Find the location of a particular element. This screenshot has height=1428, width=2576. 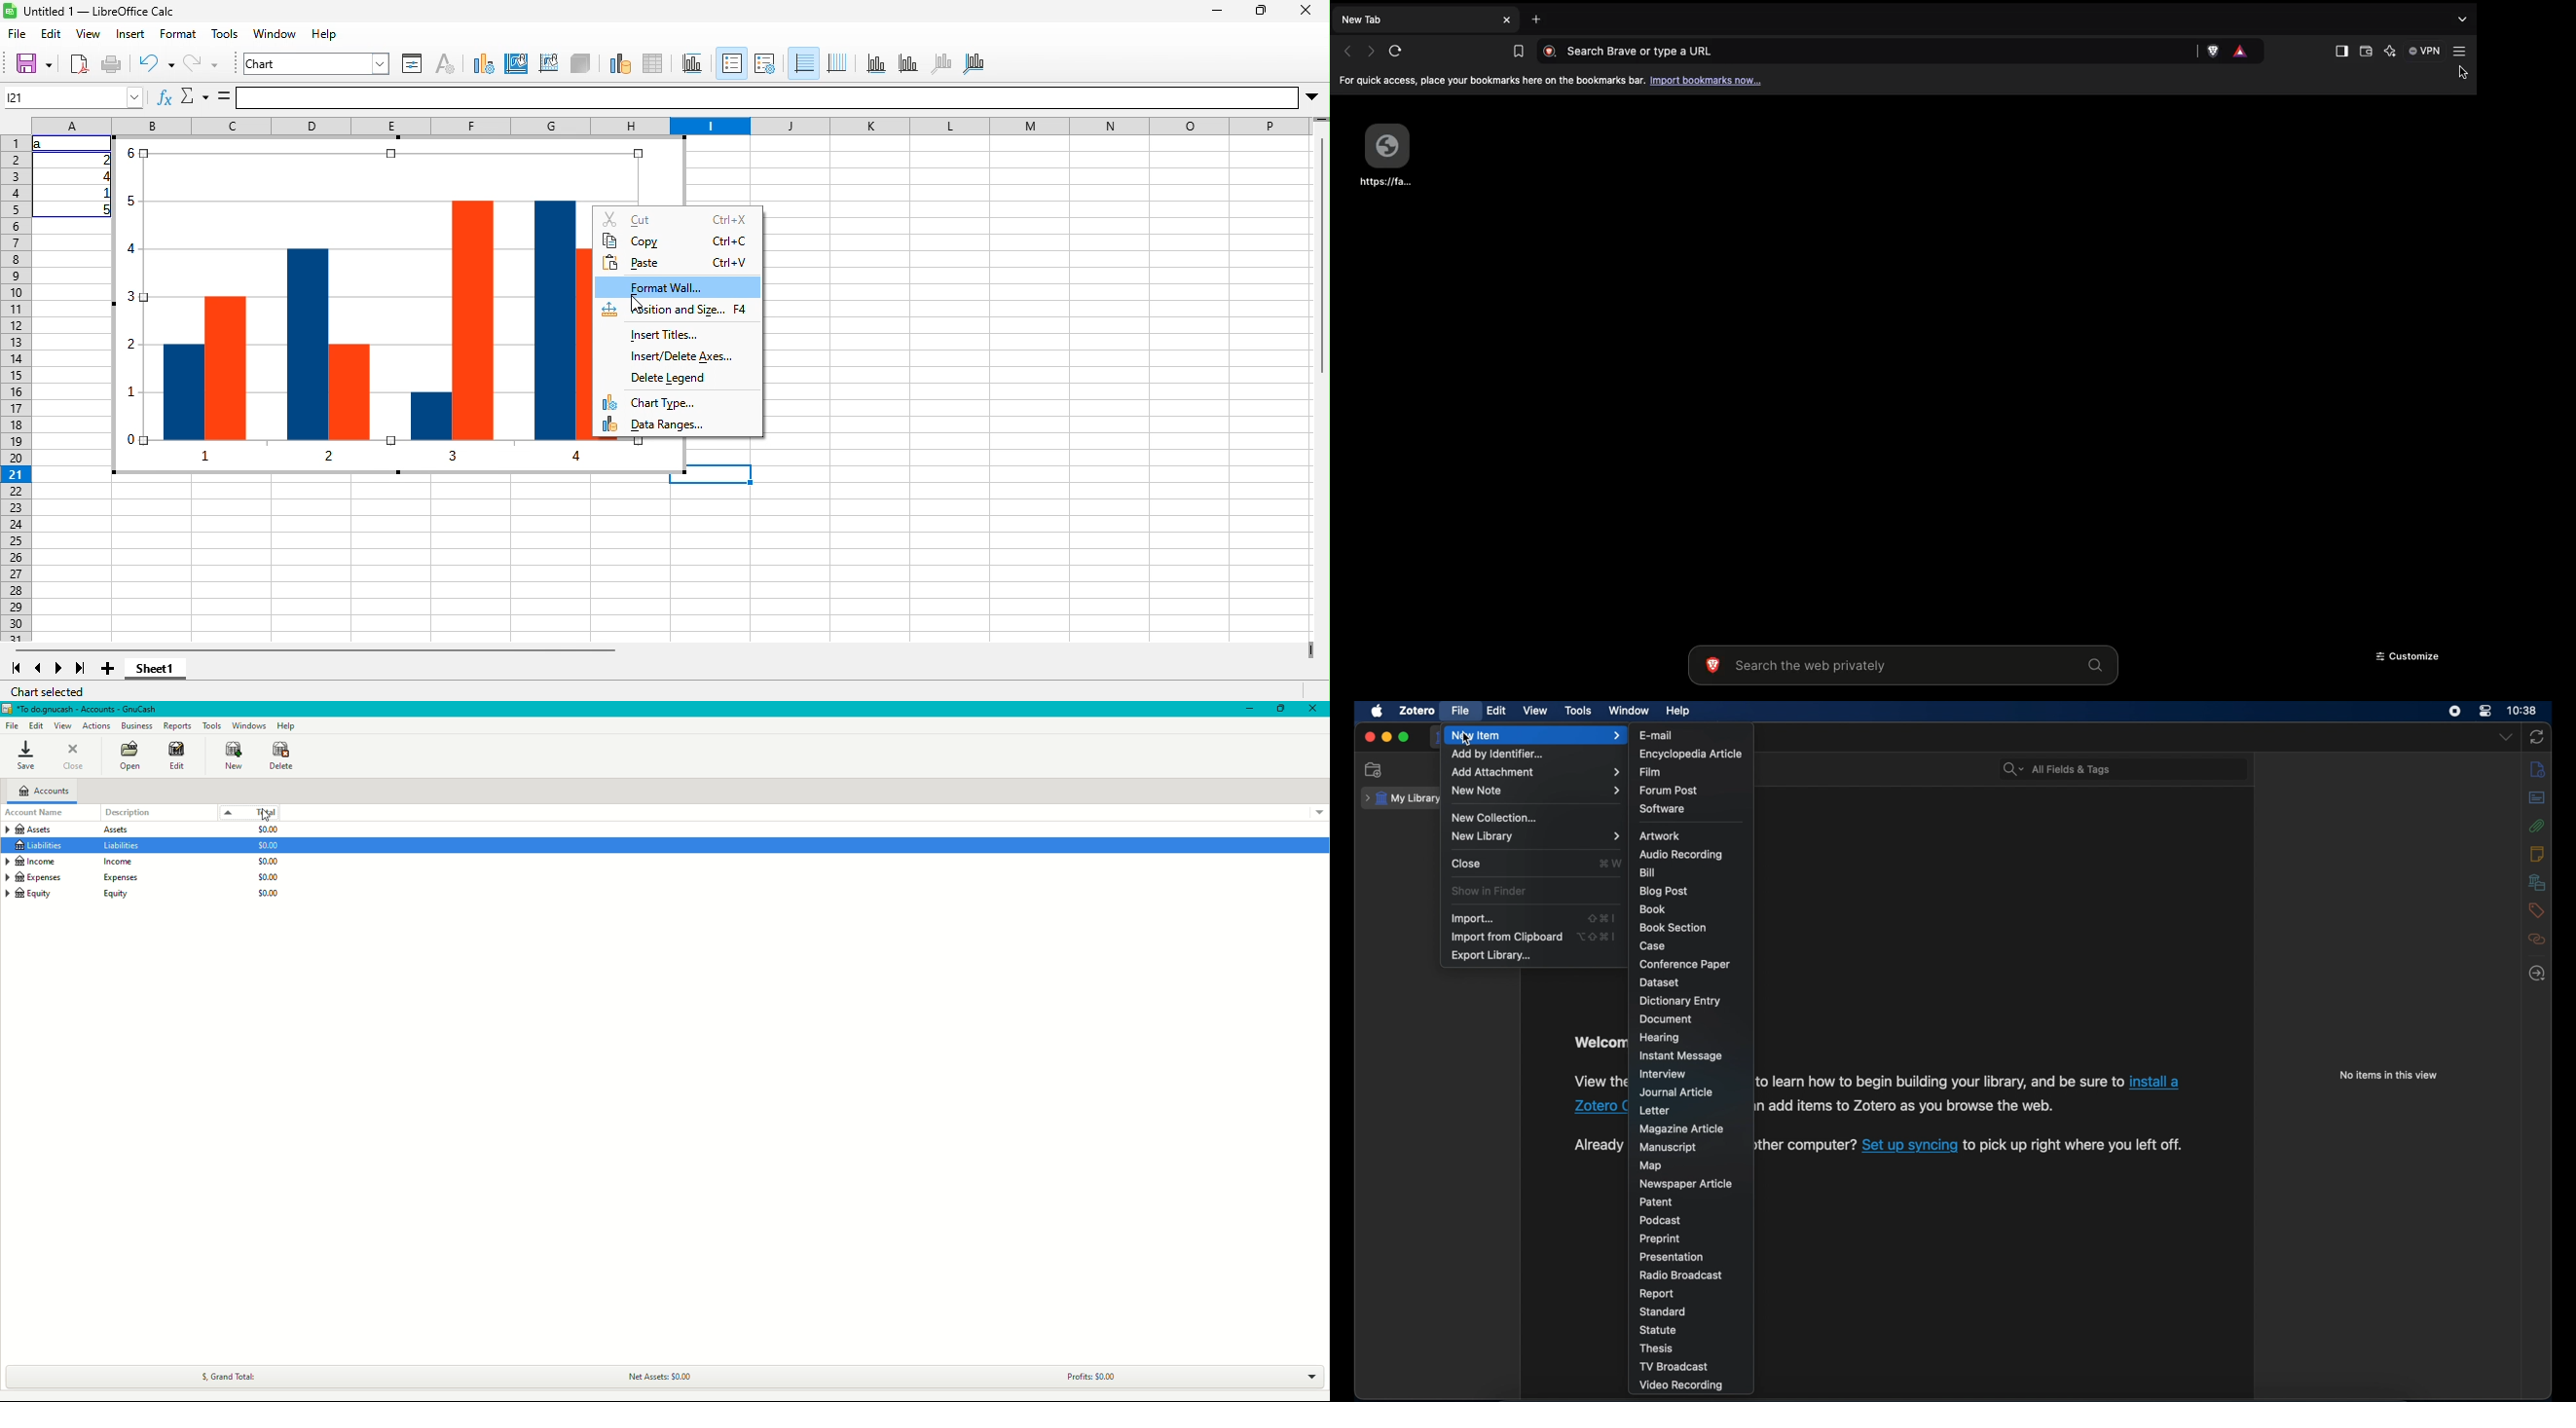

edit is located at coordinates (52, 33).